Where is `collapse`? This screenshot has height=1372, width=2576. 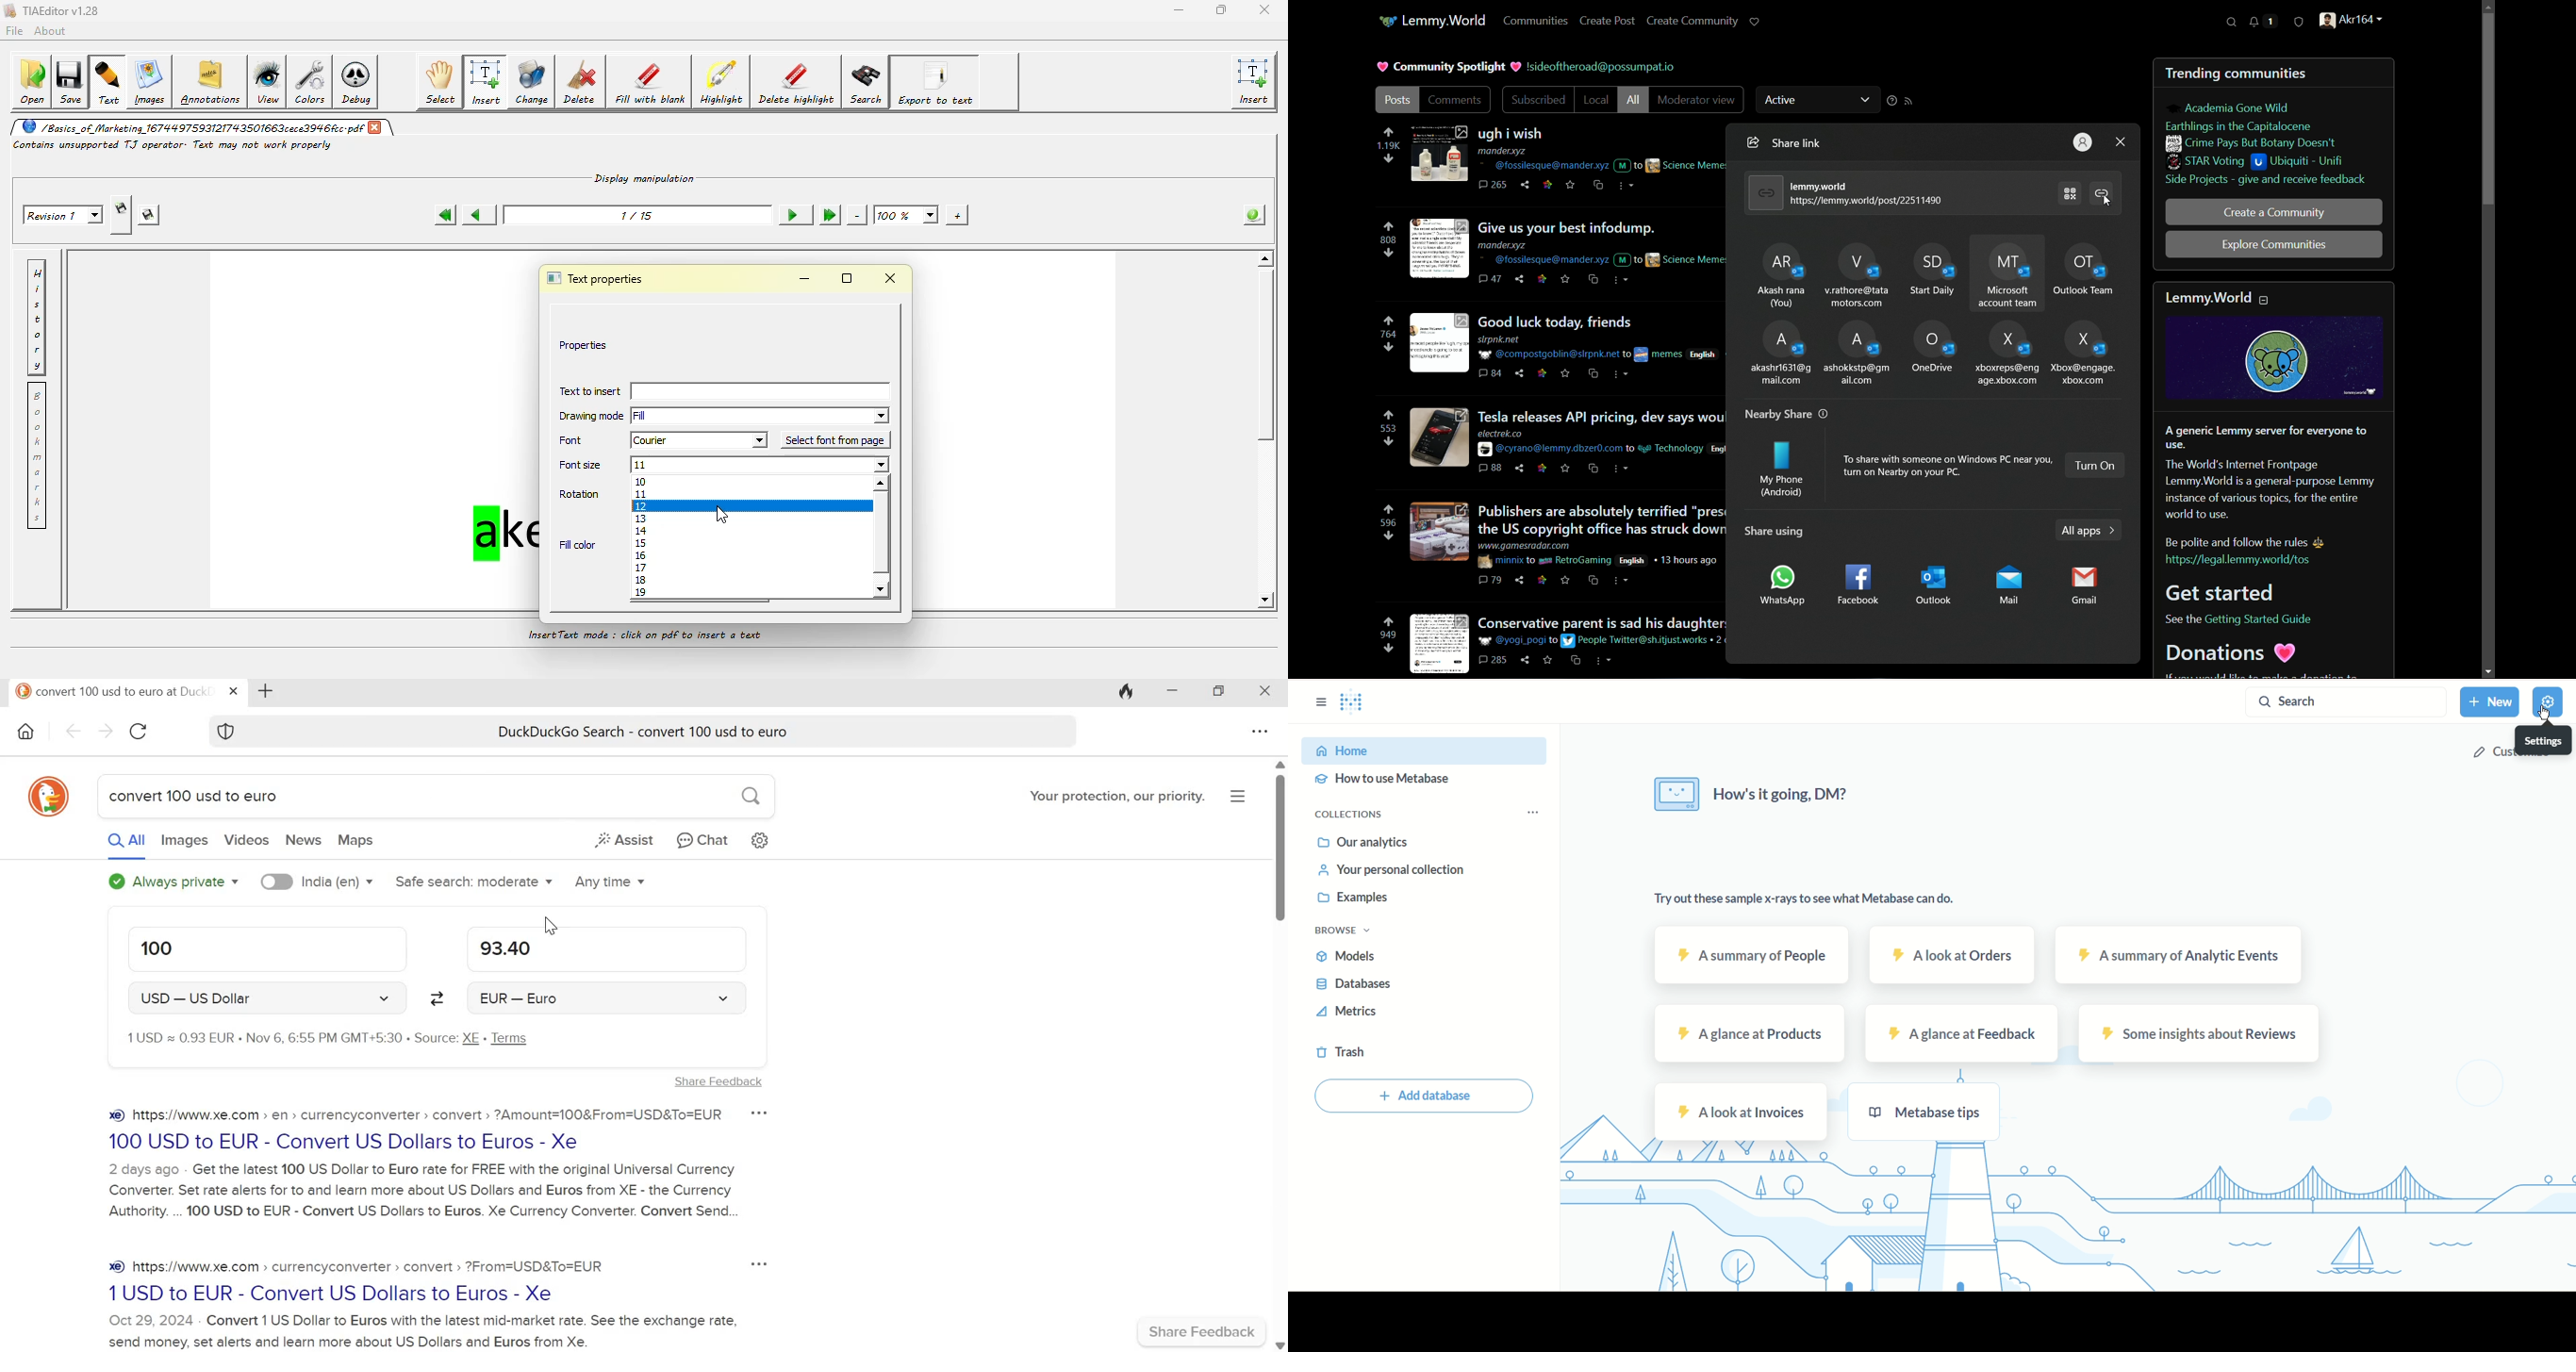 collapse is located at coordinates (2265, 299).